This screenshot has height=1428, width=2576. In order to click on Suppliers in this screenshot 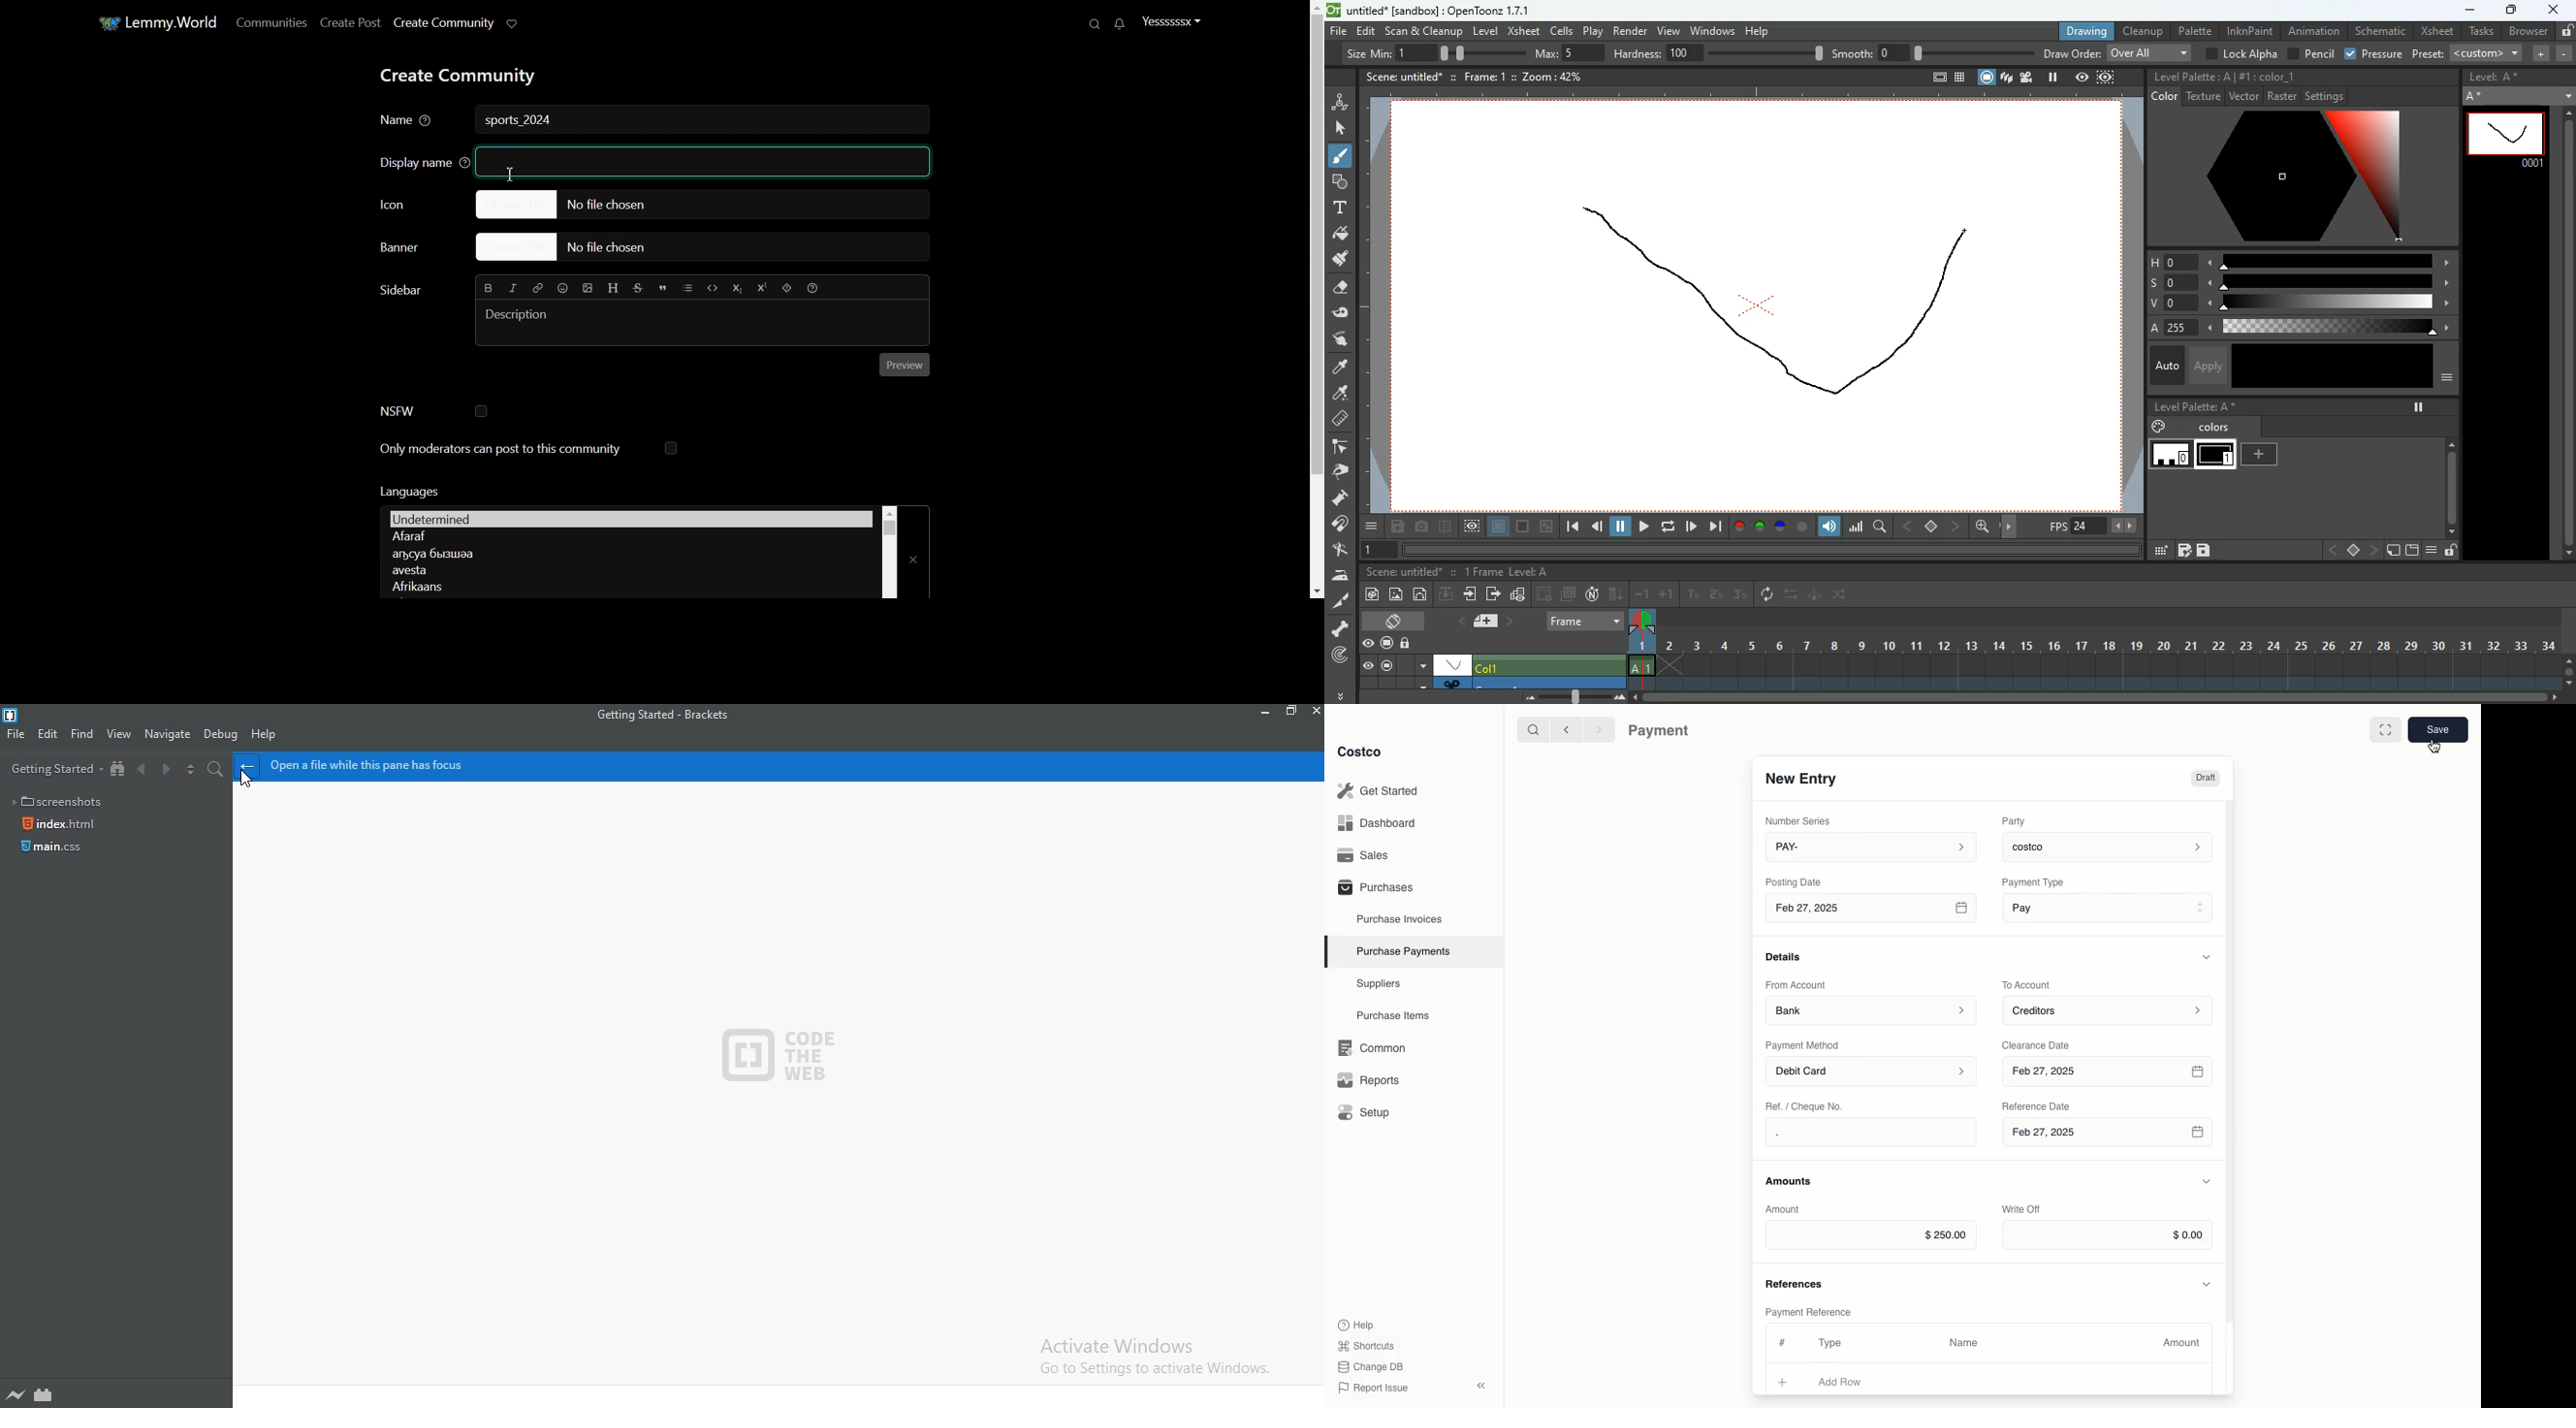, I will do `click(1379, 983)`.